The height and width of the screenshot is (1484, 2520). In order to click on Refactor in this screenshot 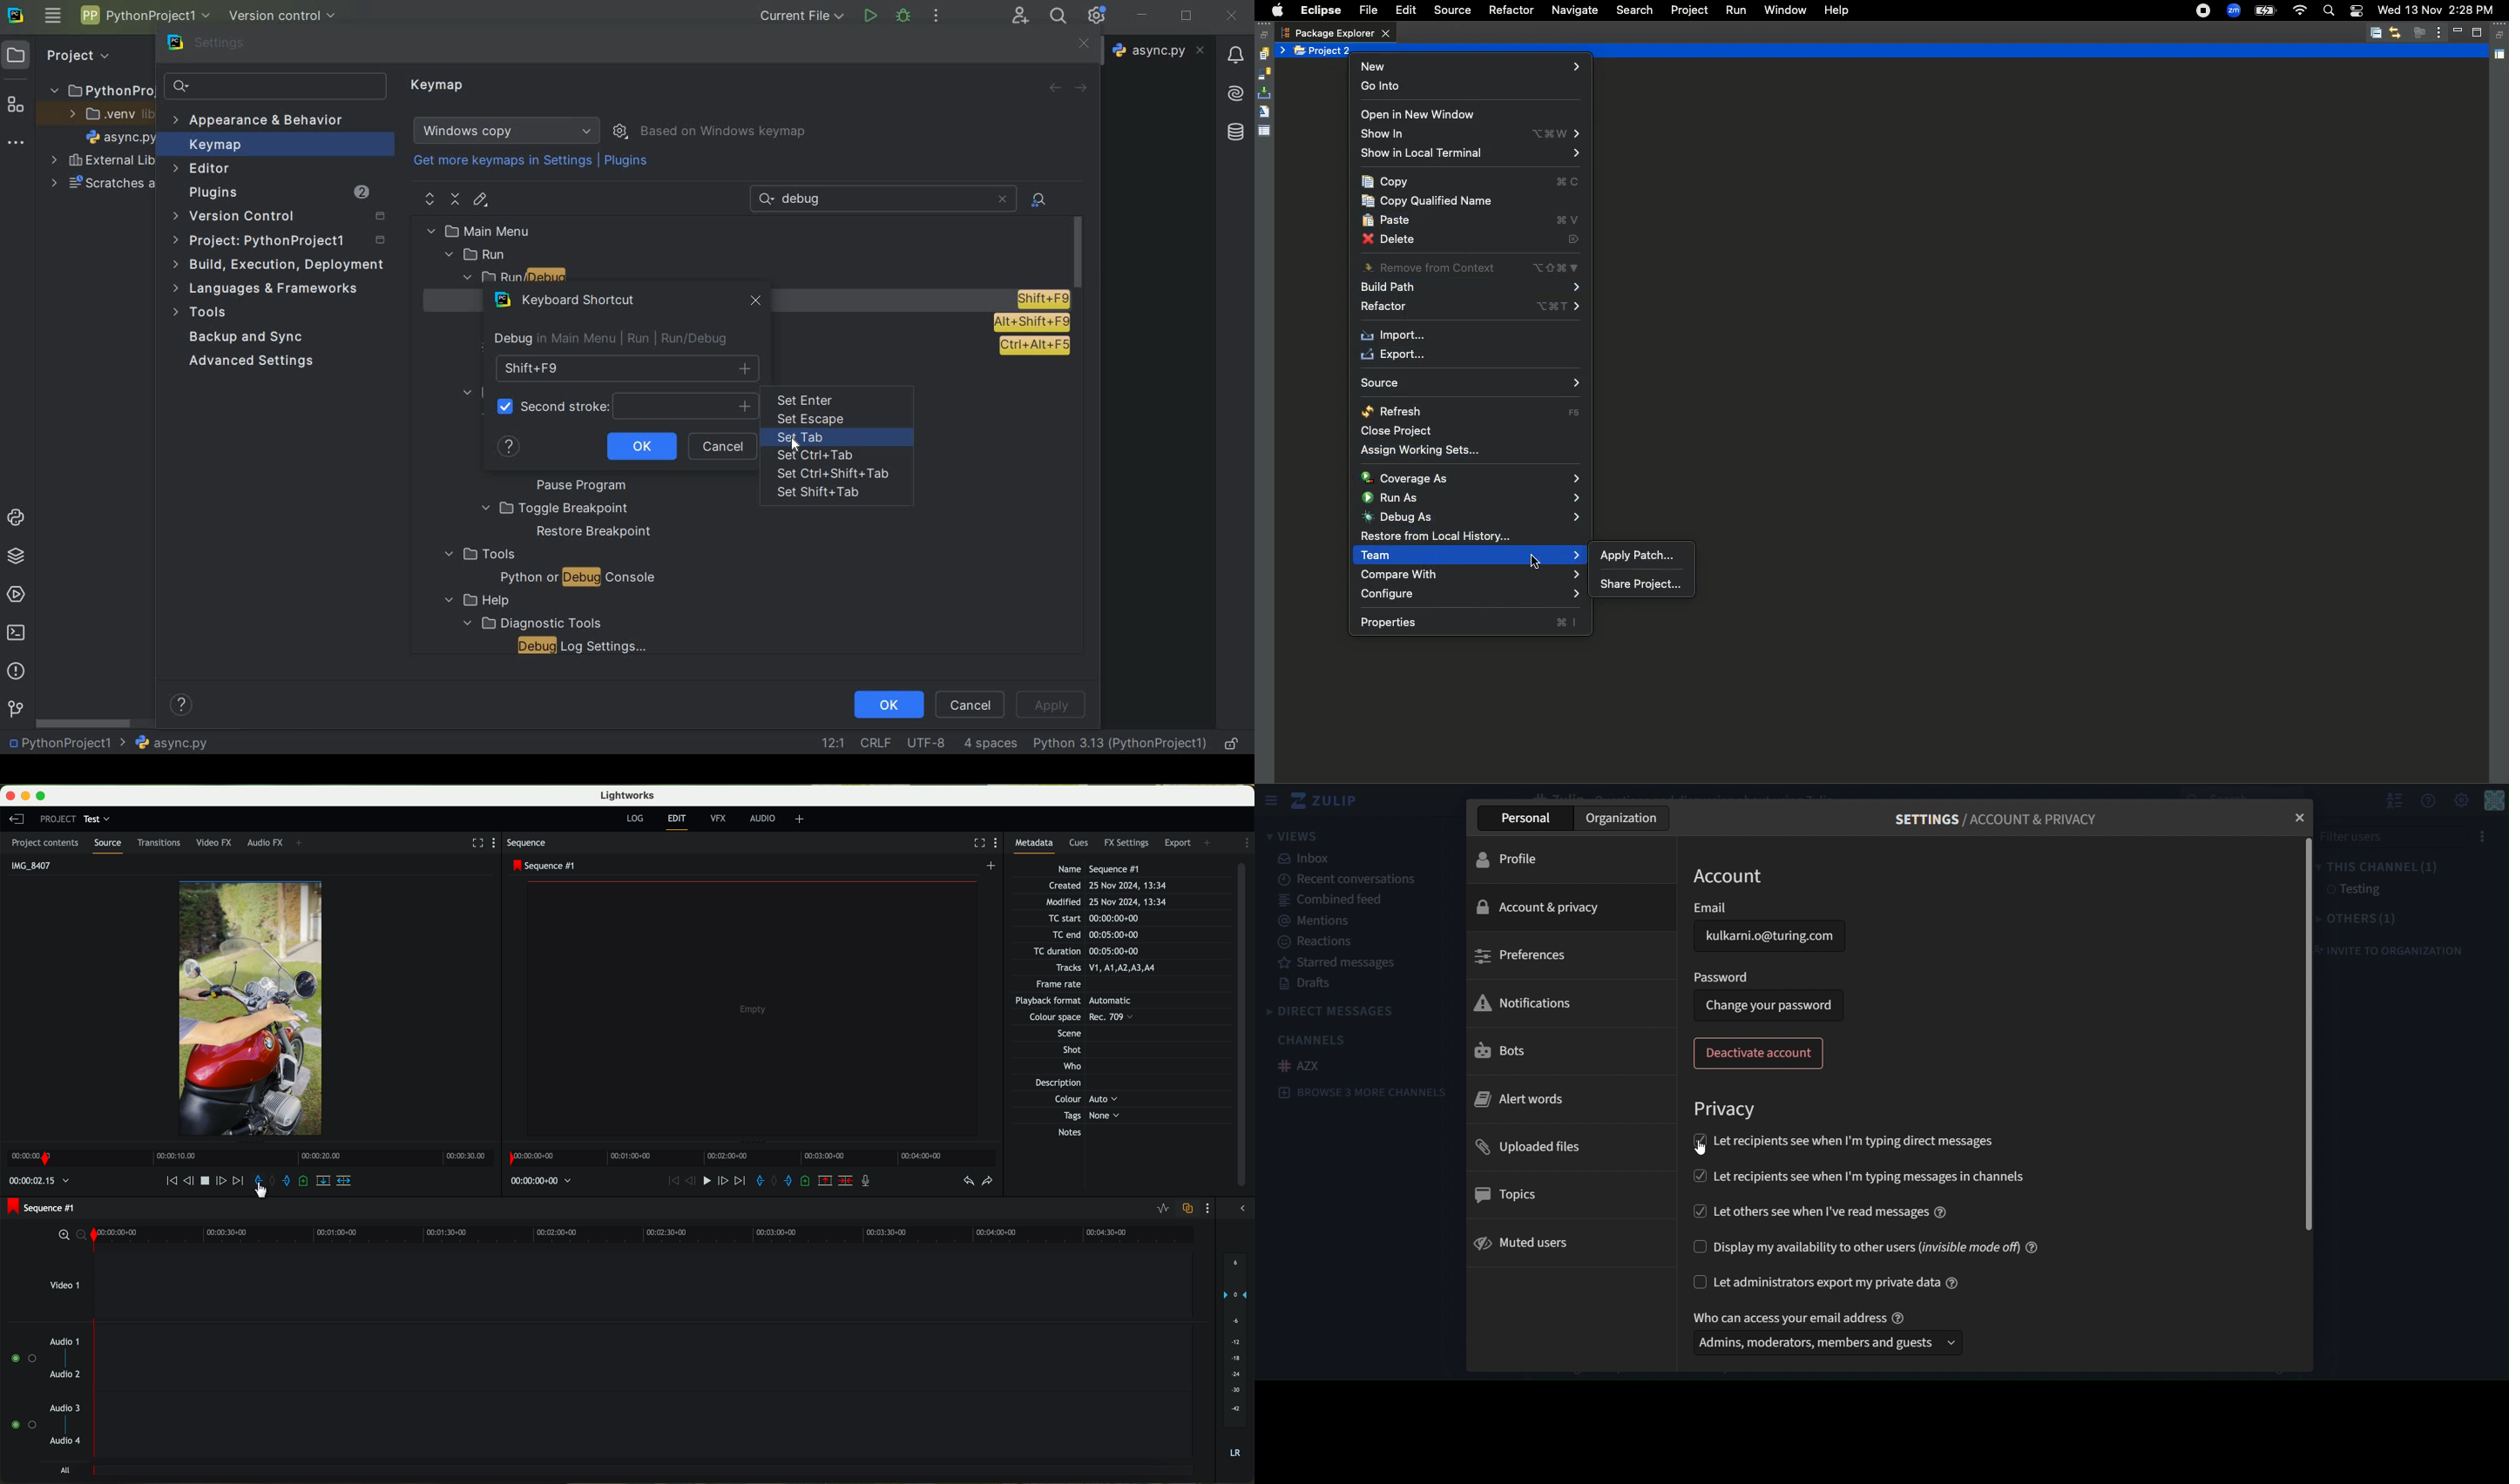, I will do `click(1469, 308)`.